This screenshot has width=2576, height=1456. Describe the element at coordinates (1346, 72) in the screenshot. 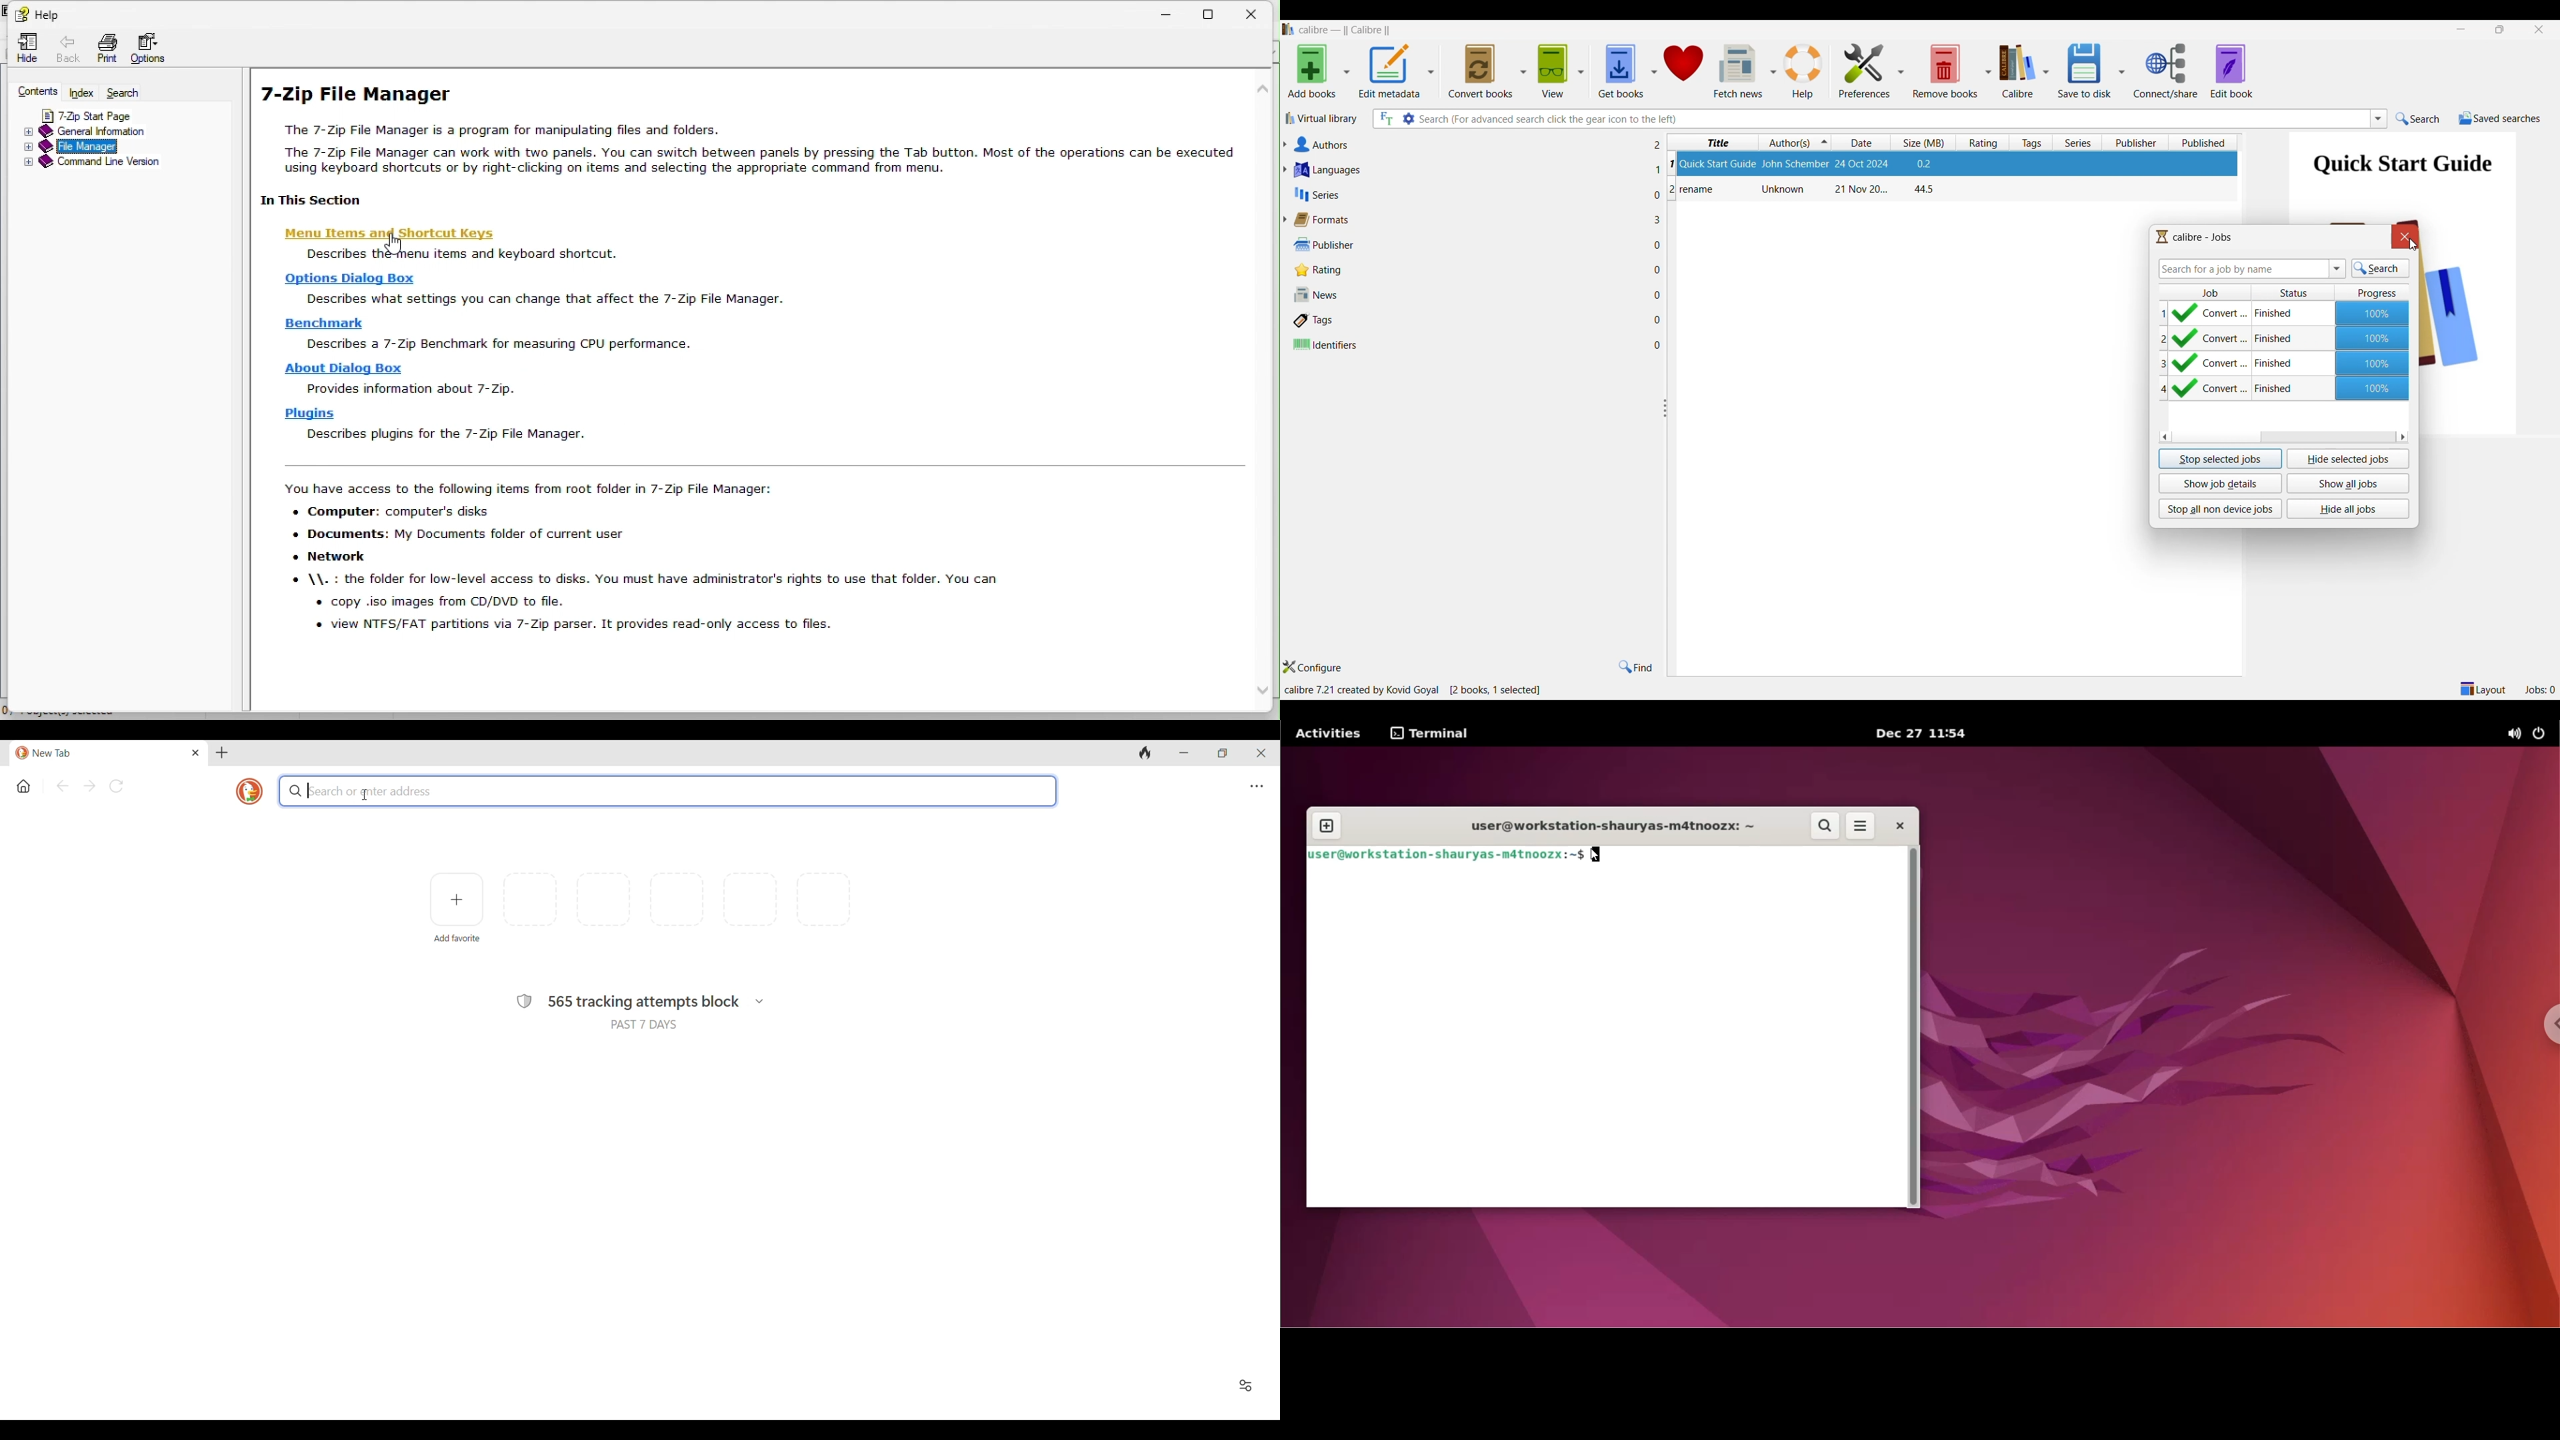

I see `Add book options` at that location.